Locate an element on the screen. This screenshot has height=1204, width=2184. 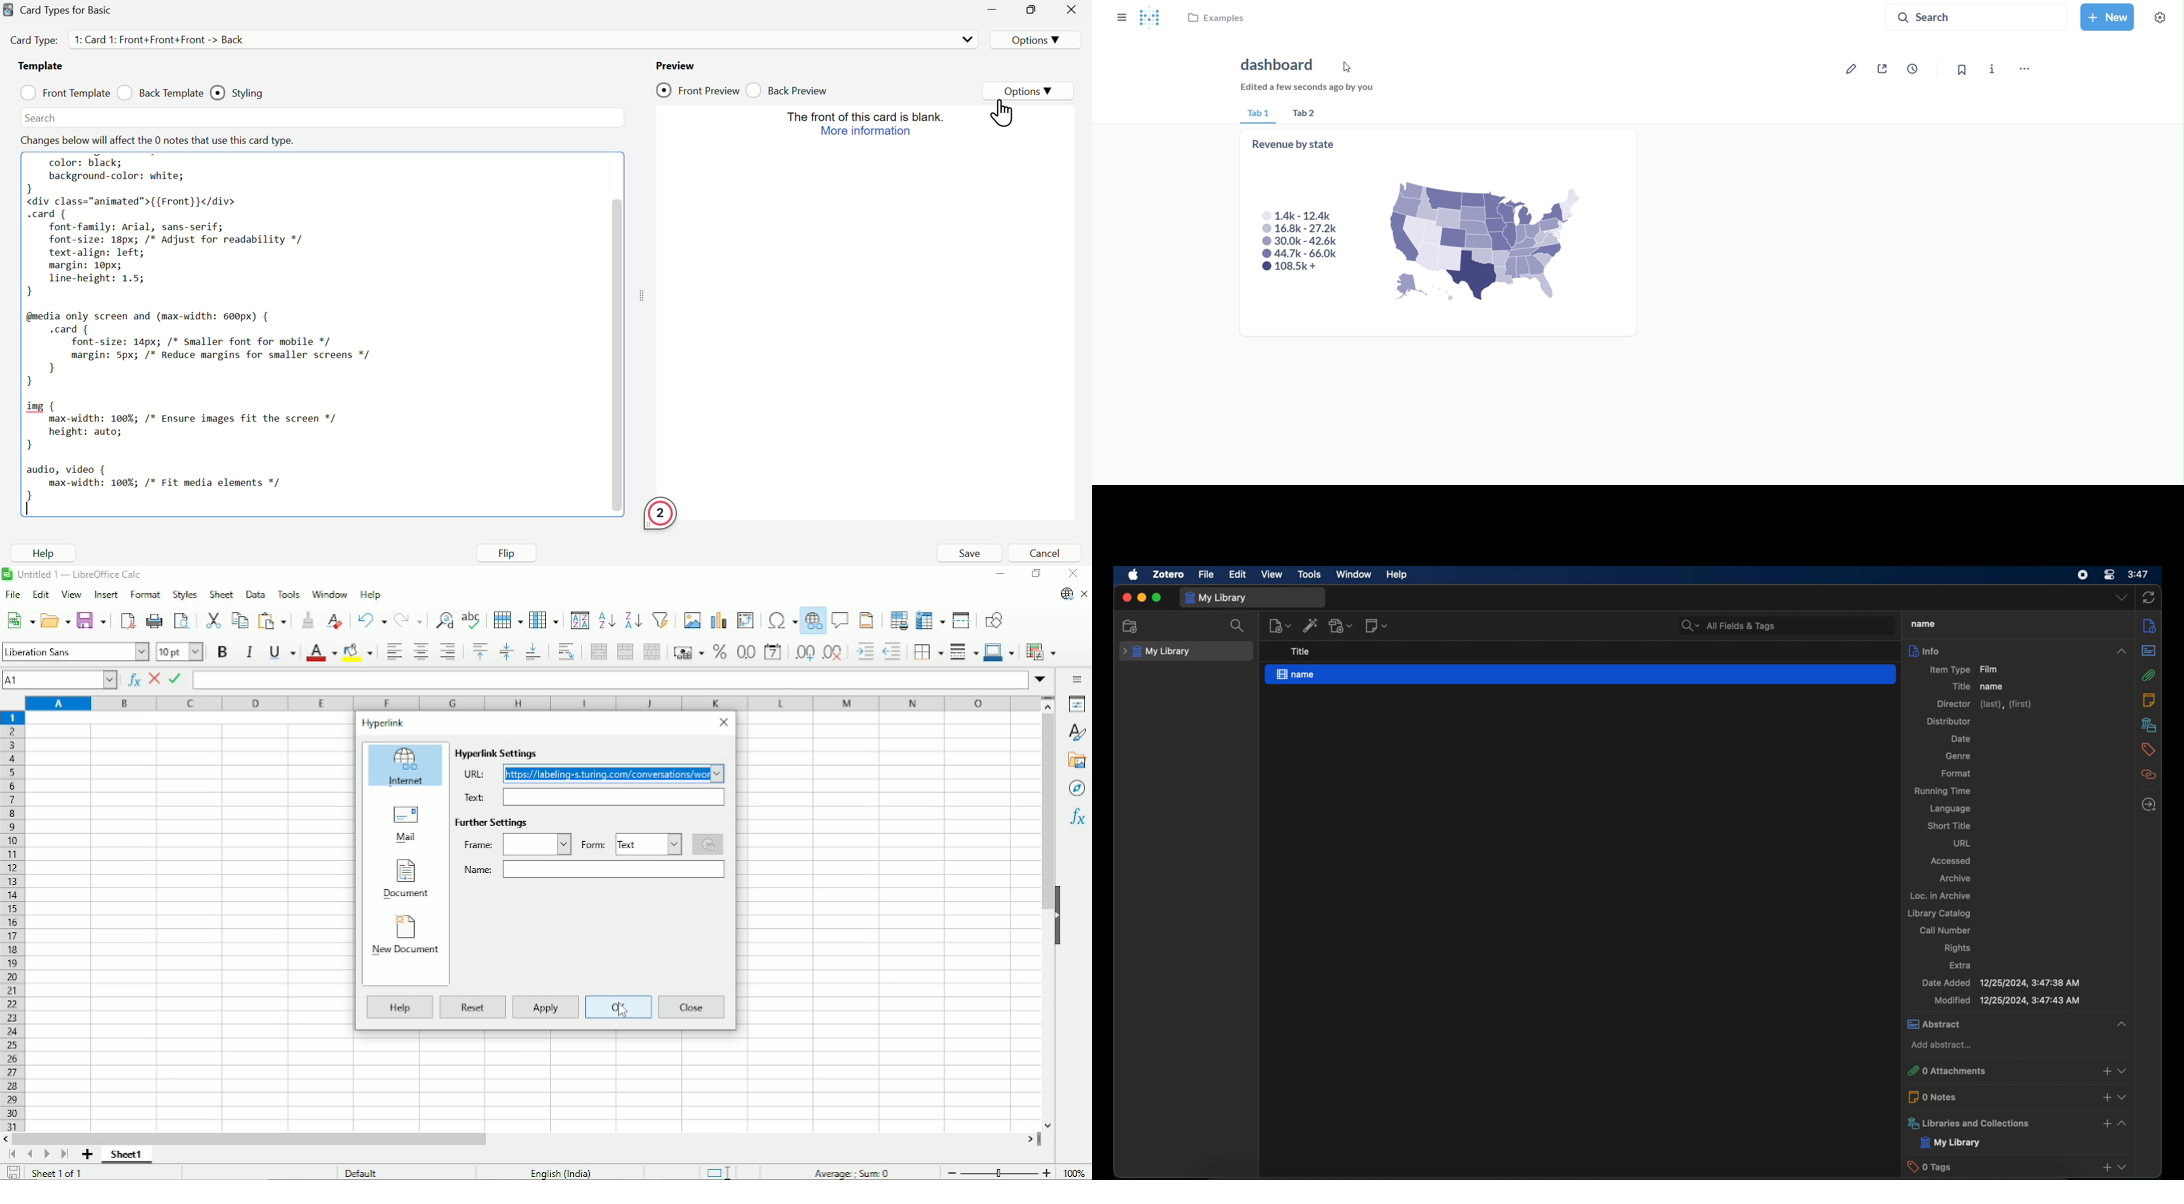
dropdown is located at coordinates (2121, 598).